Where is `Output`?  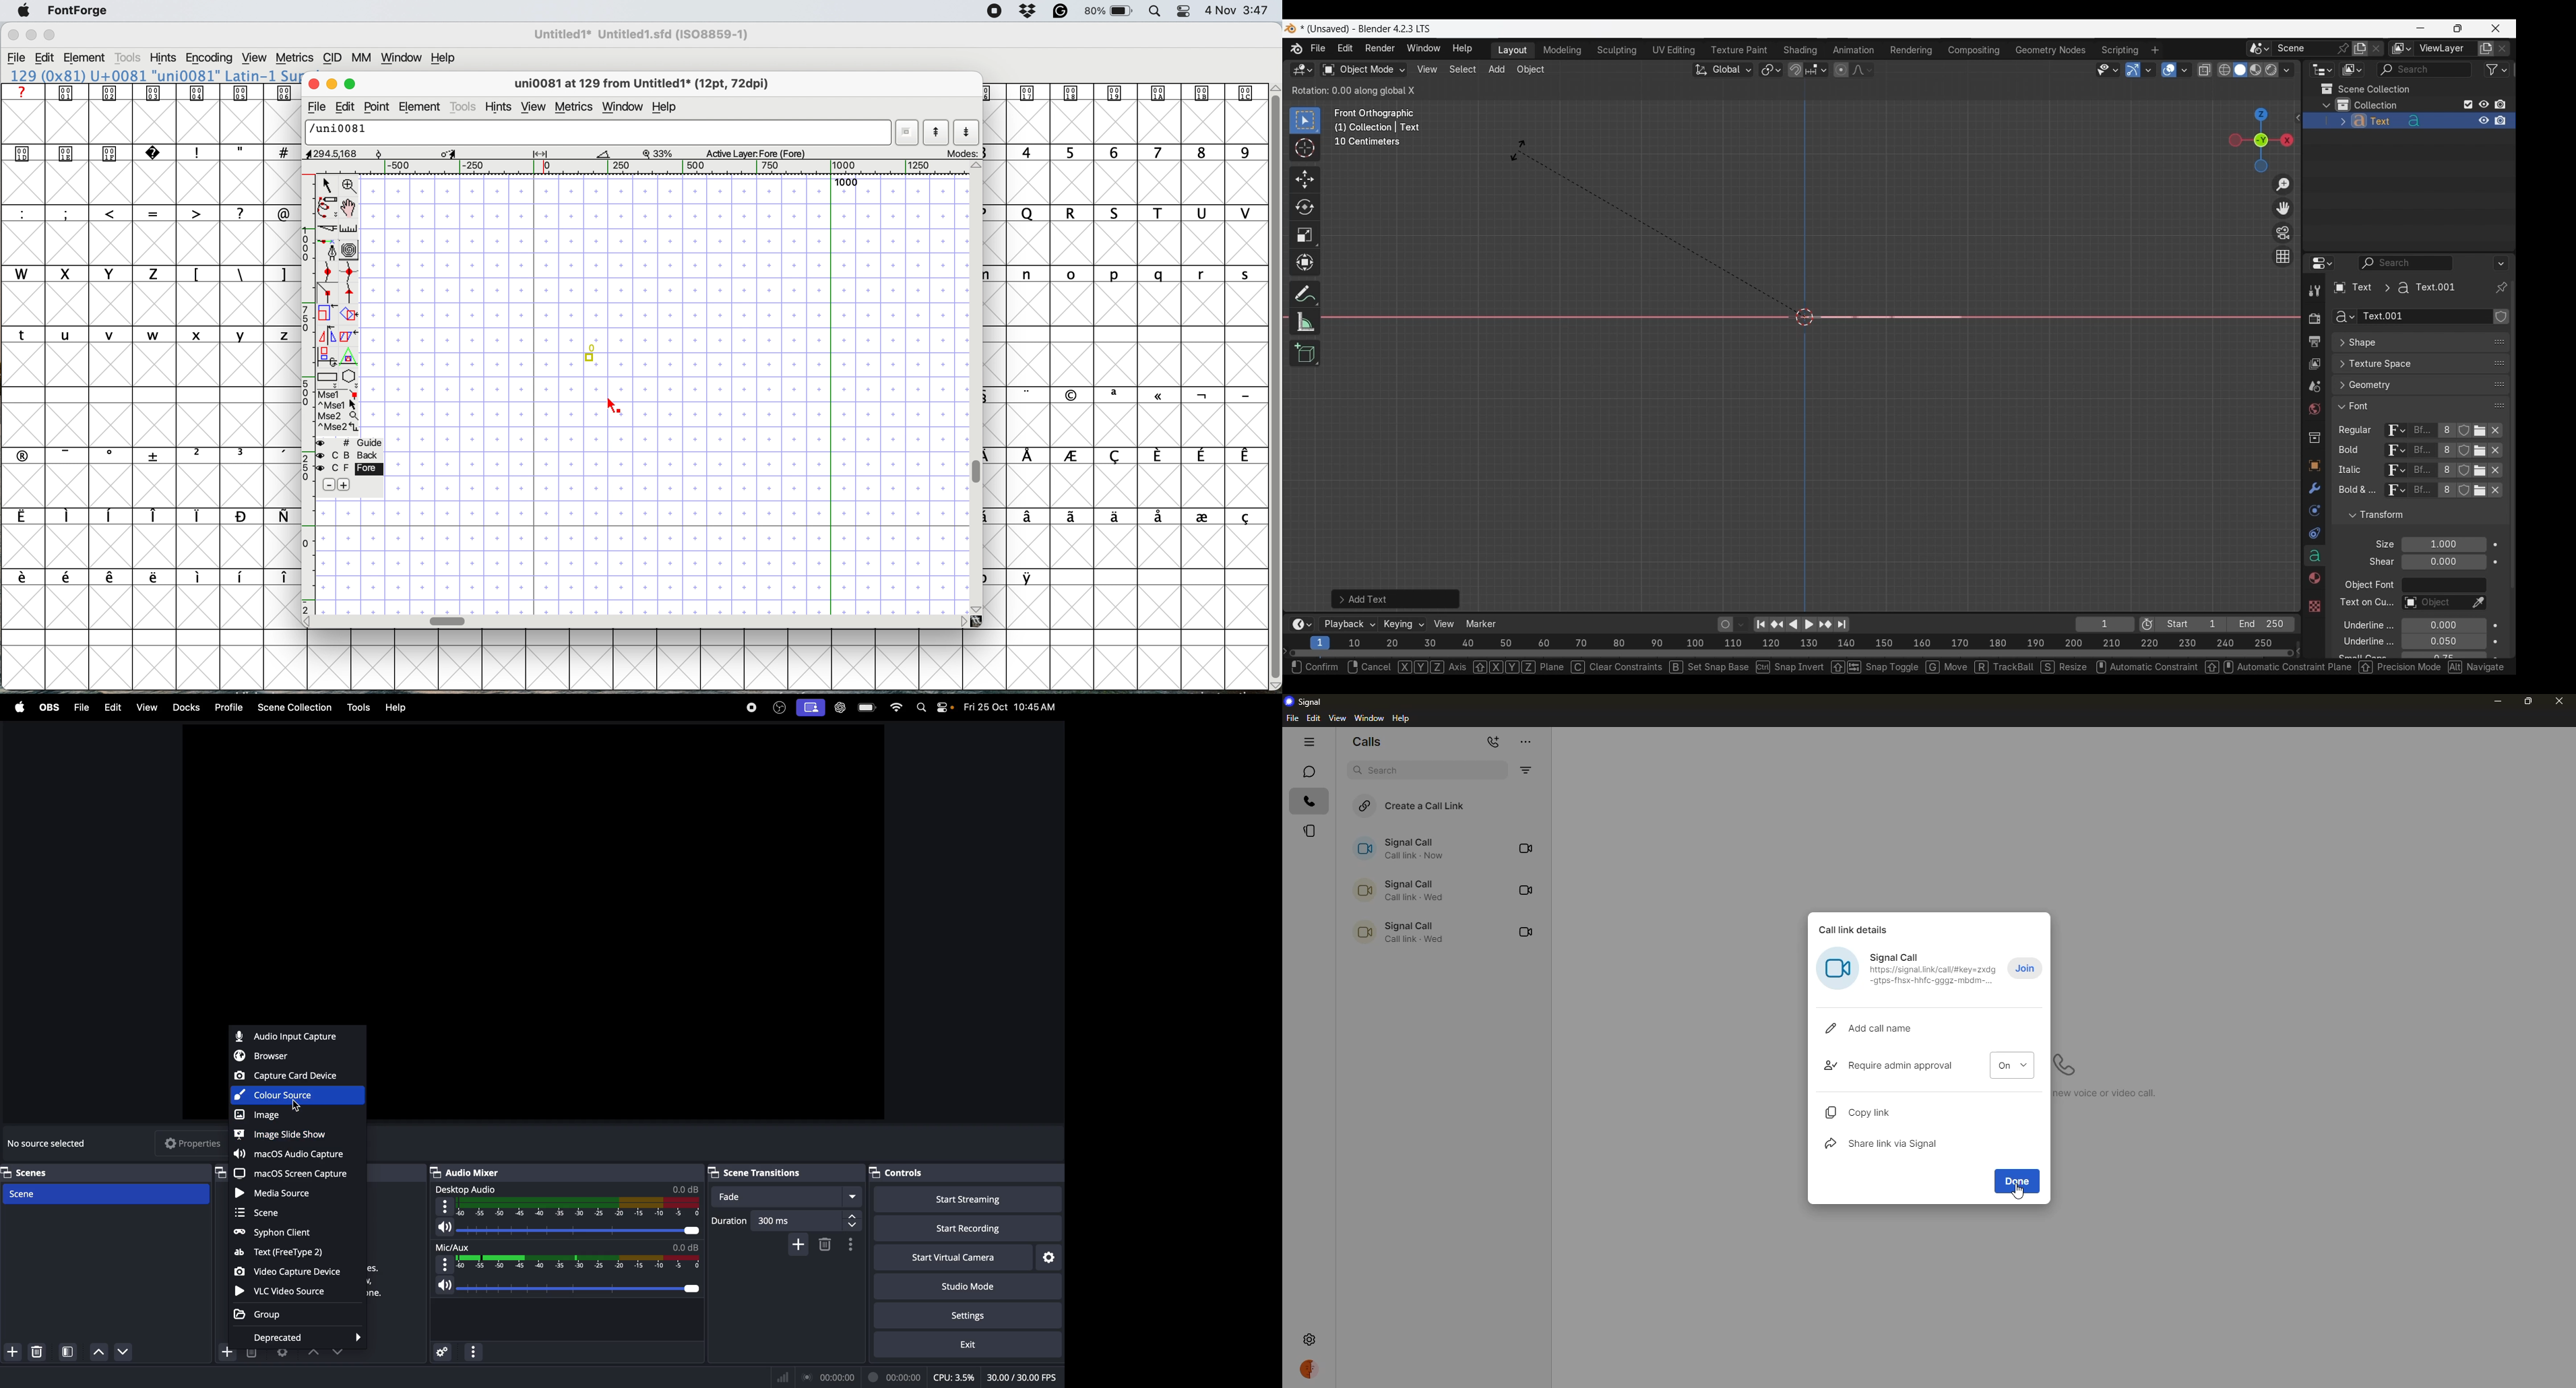
Output is located at coordinates (2314, 342).